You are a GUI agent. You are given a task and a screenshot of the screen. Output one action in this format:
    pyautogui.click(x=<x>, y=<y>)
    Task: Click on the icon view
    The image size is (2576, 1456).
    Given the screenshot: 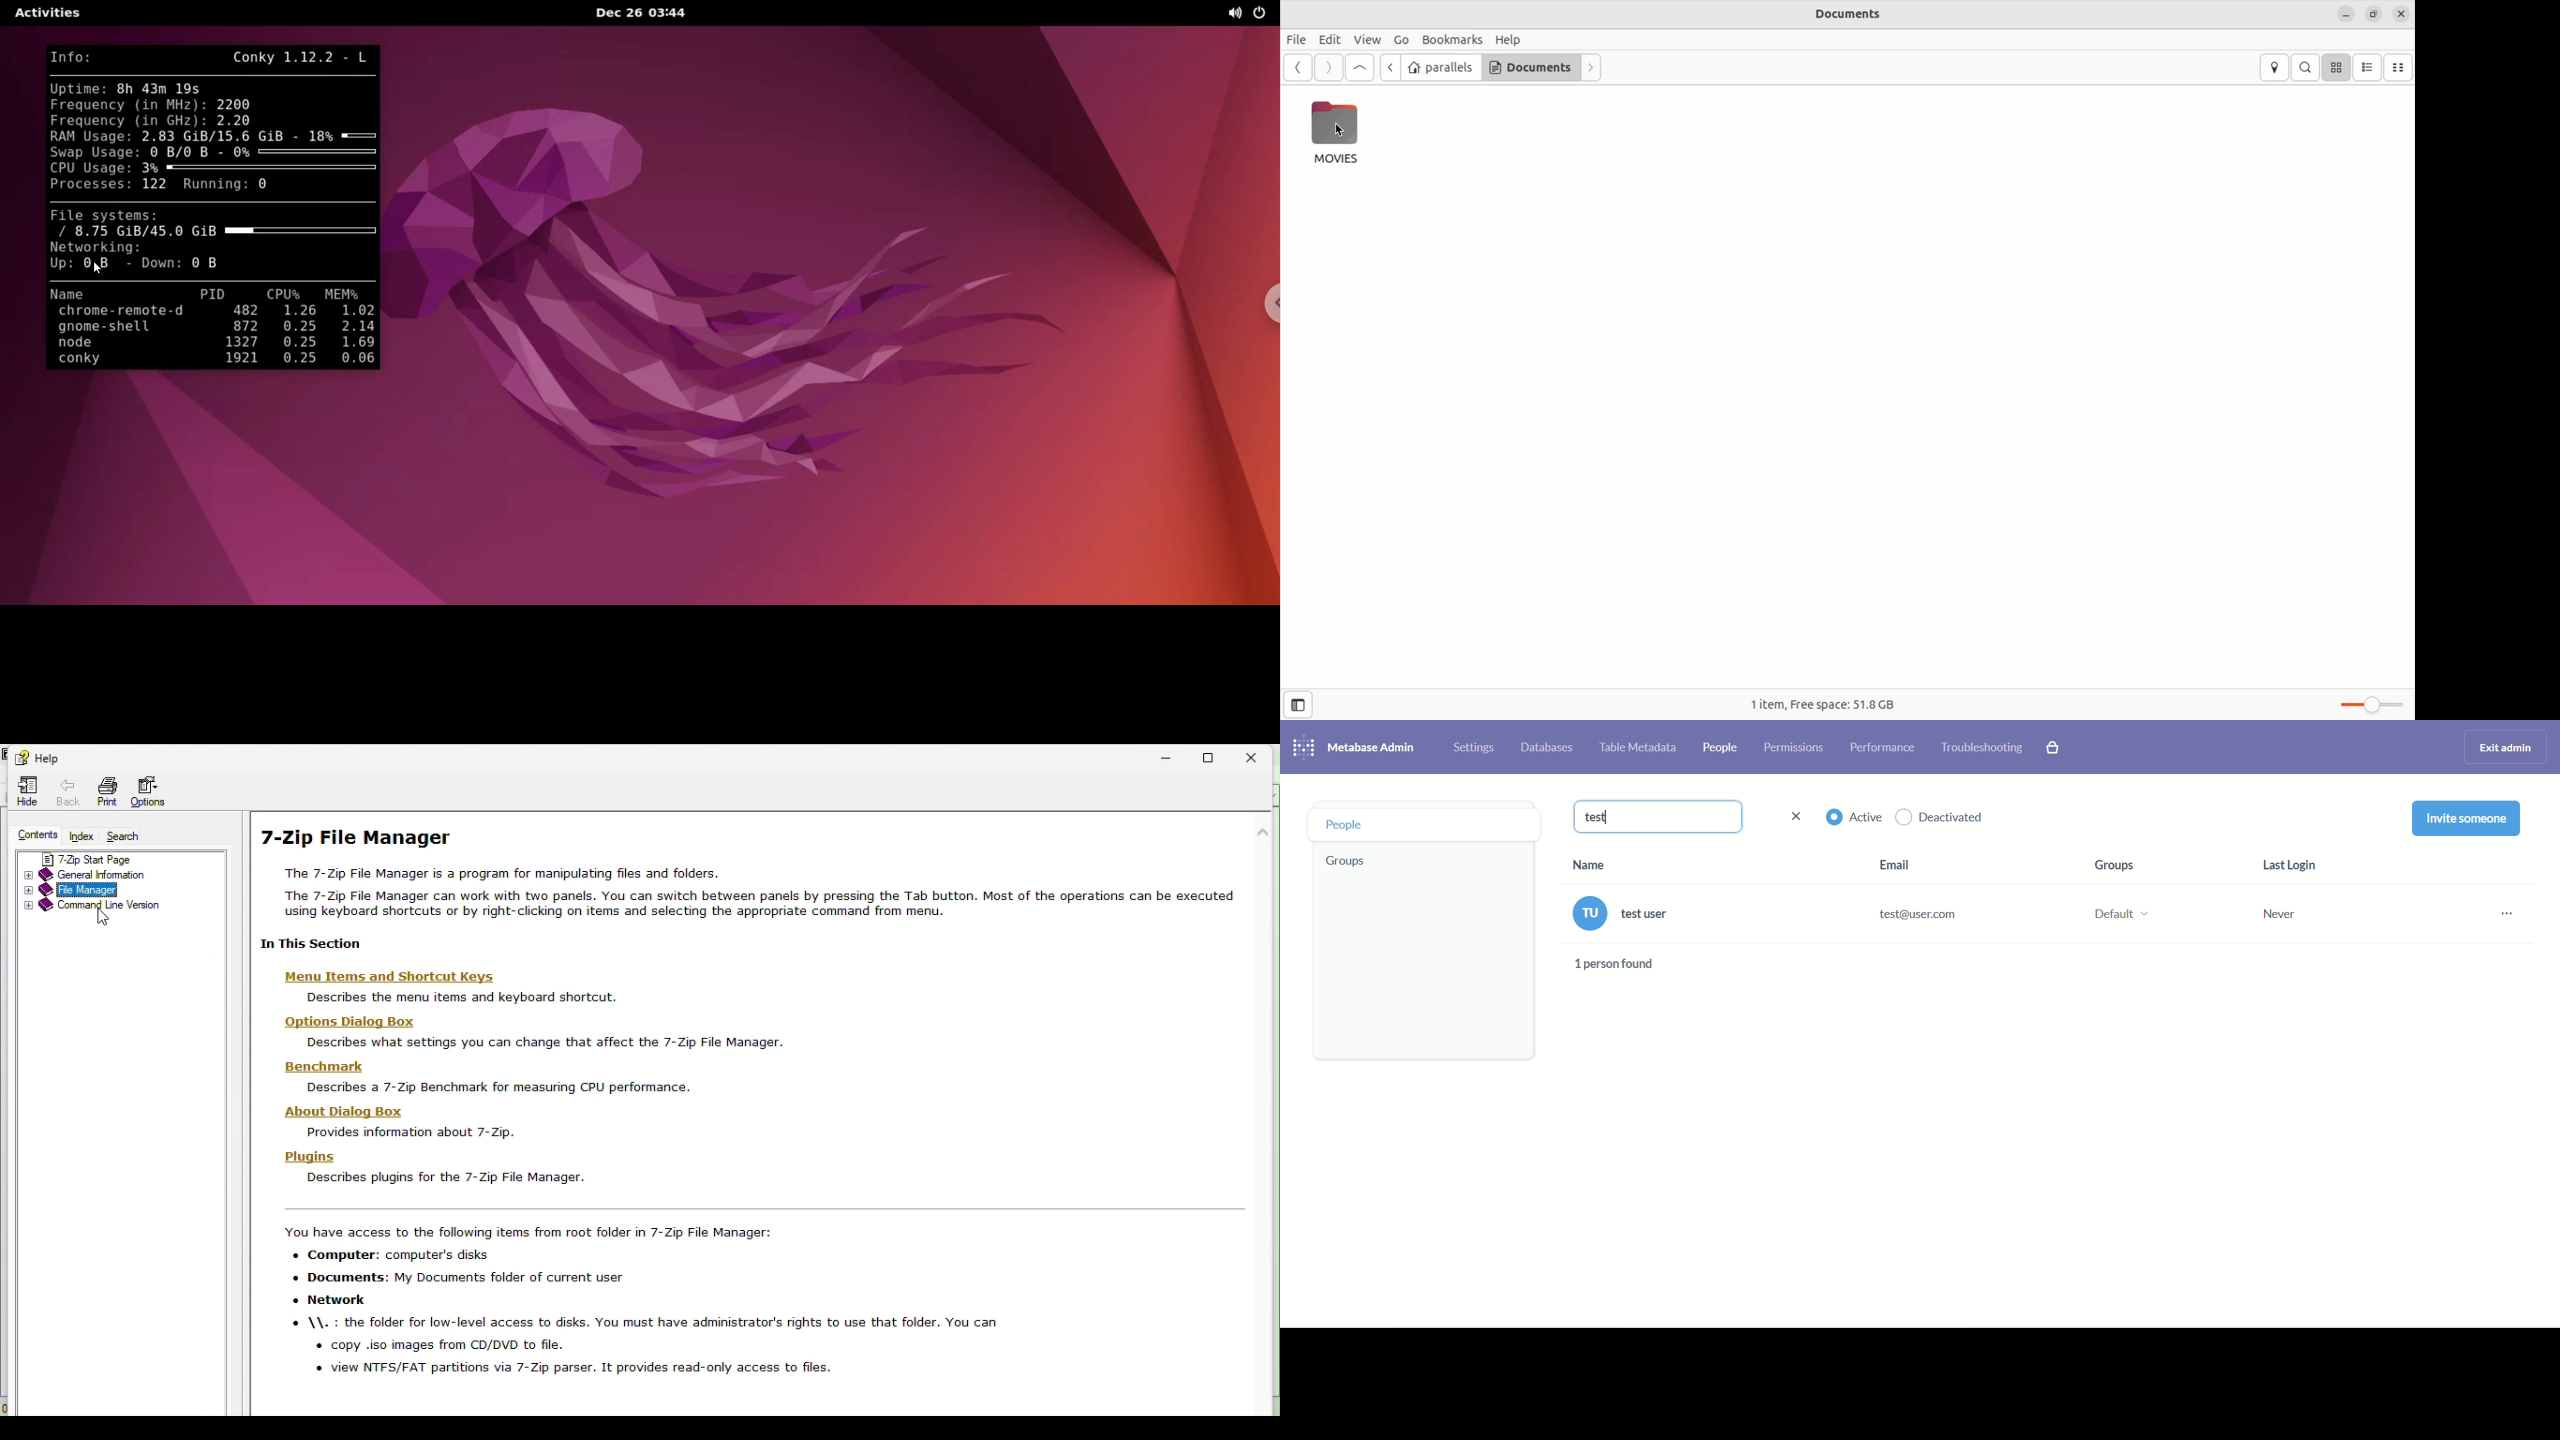 What is the action you would take?
    pyautogui.click(x=2337, y=66)
    